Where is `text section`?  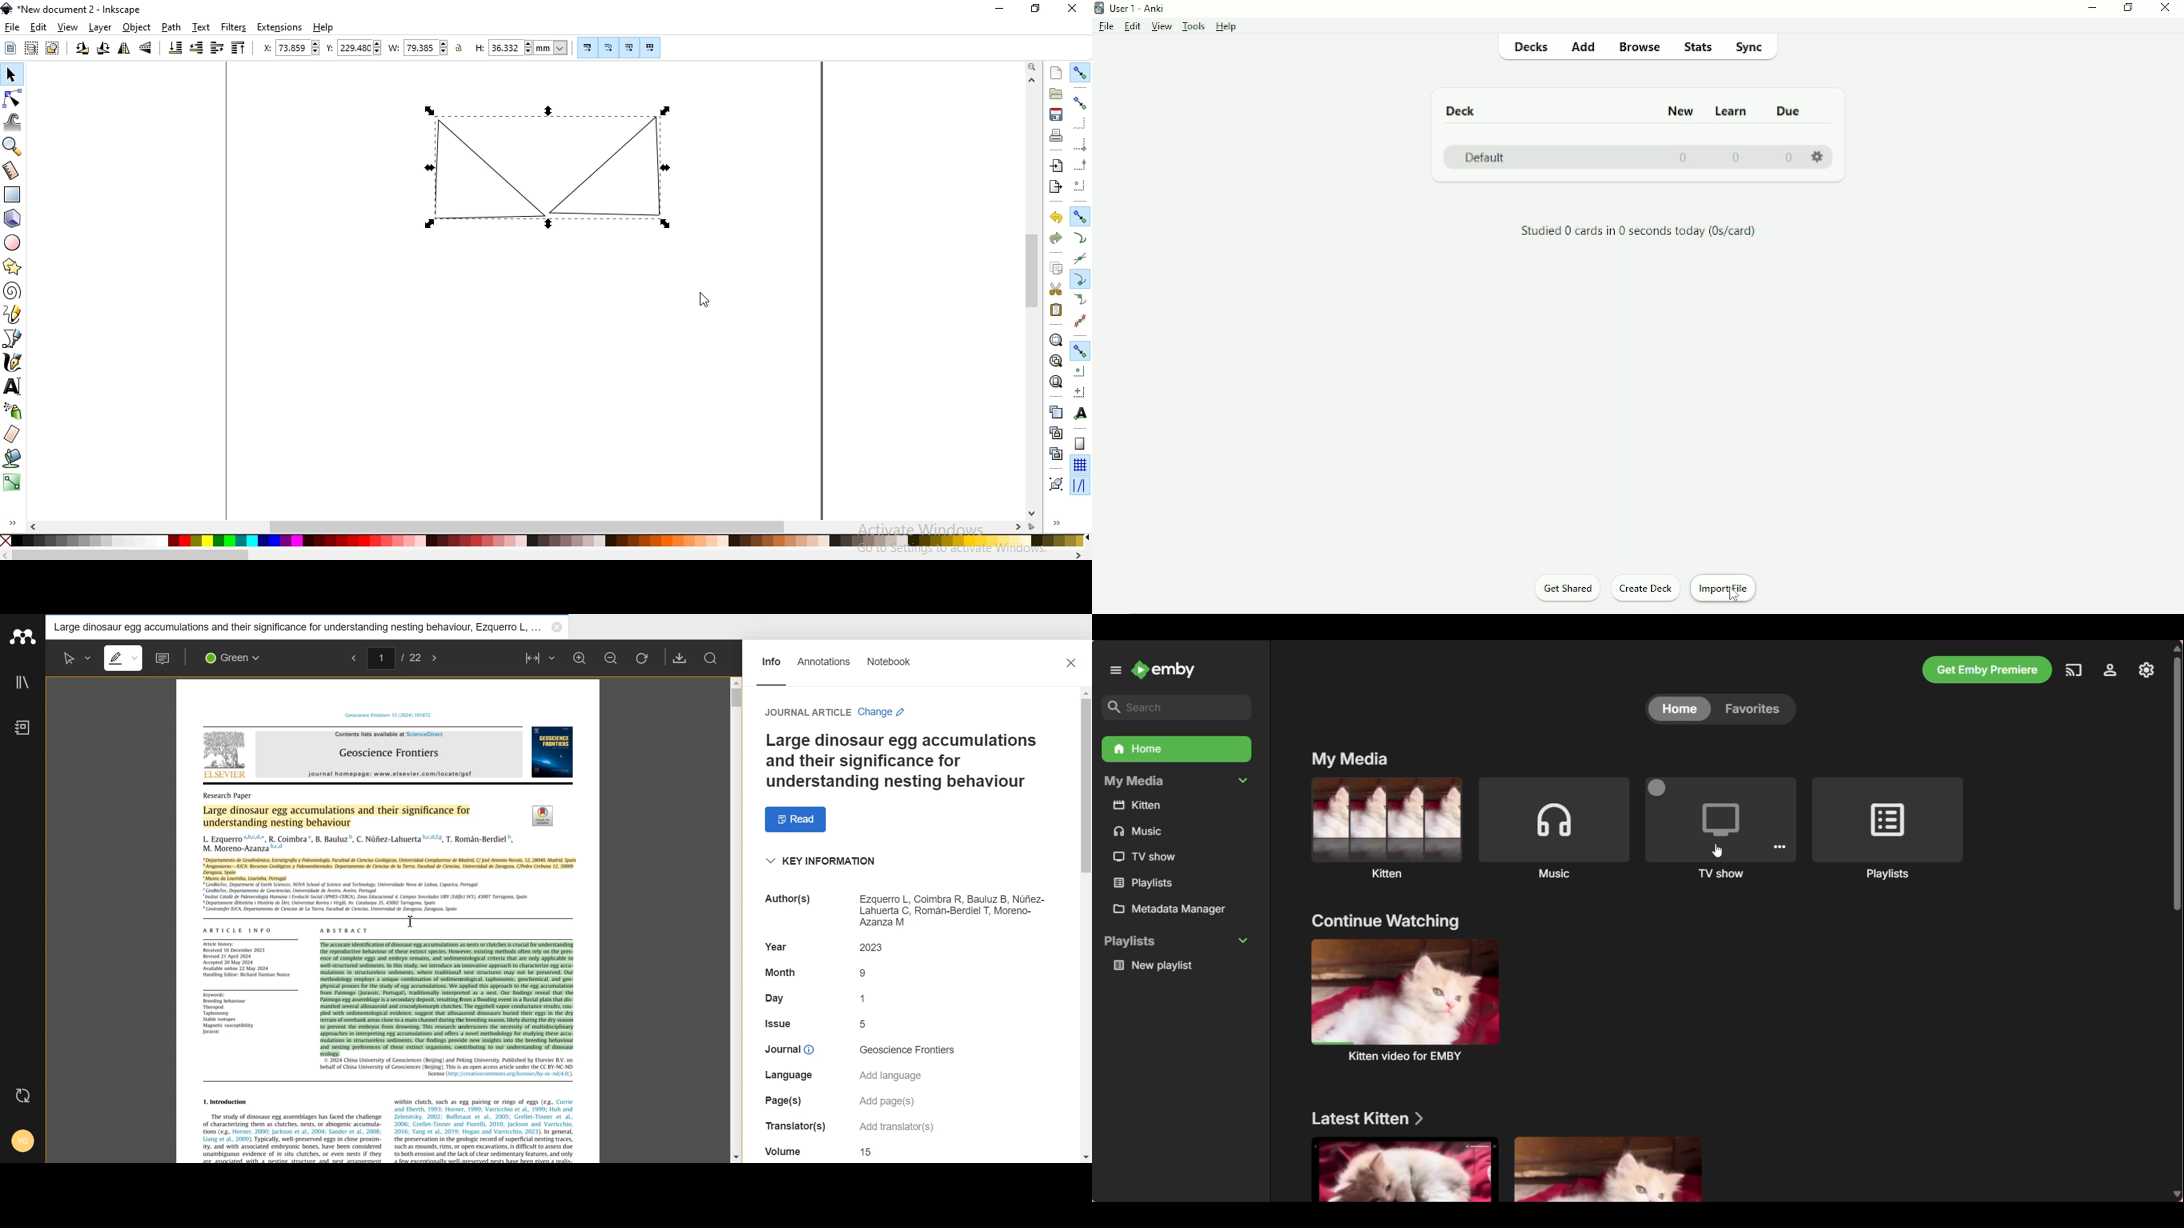
text section is located at coordinates (389, 1124).